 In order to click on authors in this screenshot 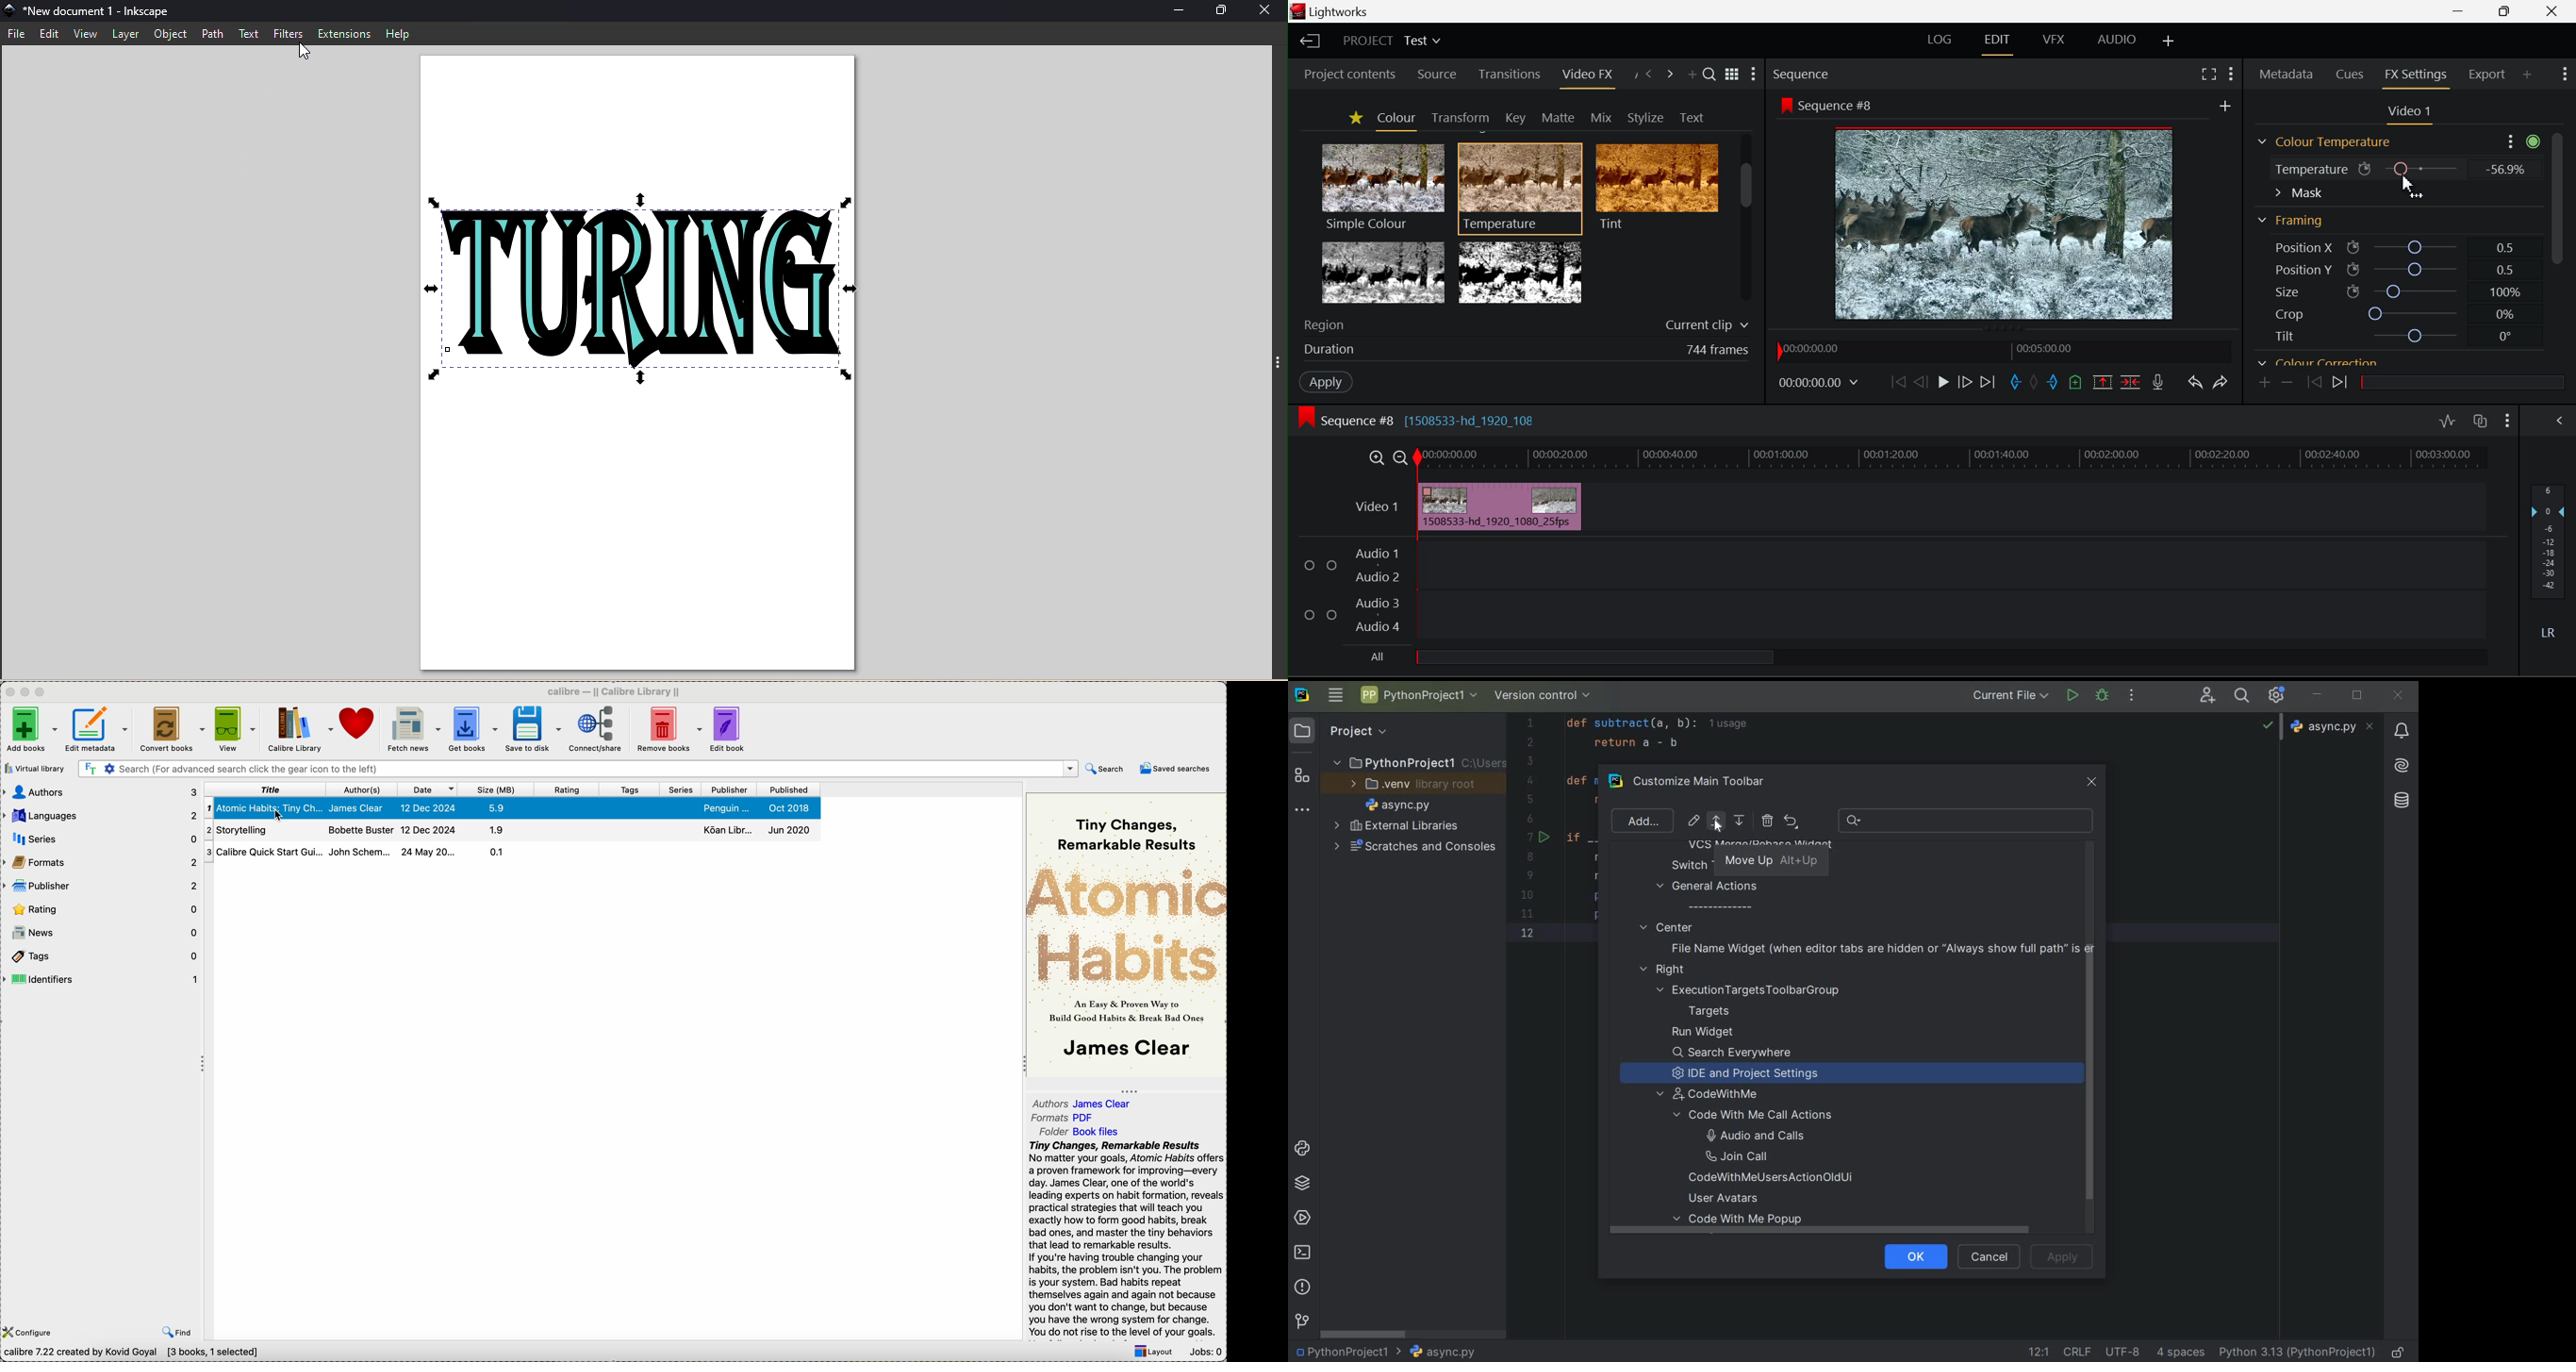, I will do `click(1084, 1101)`.